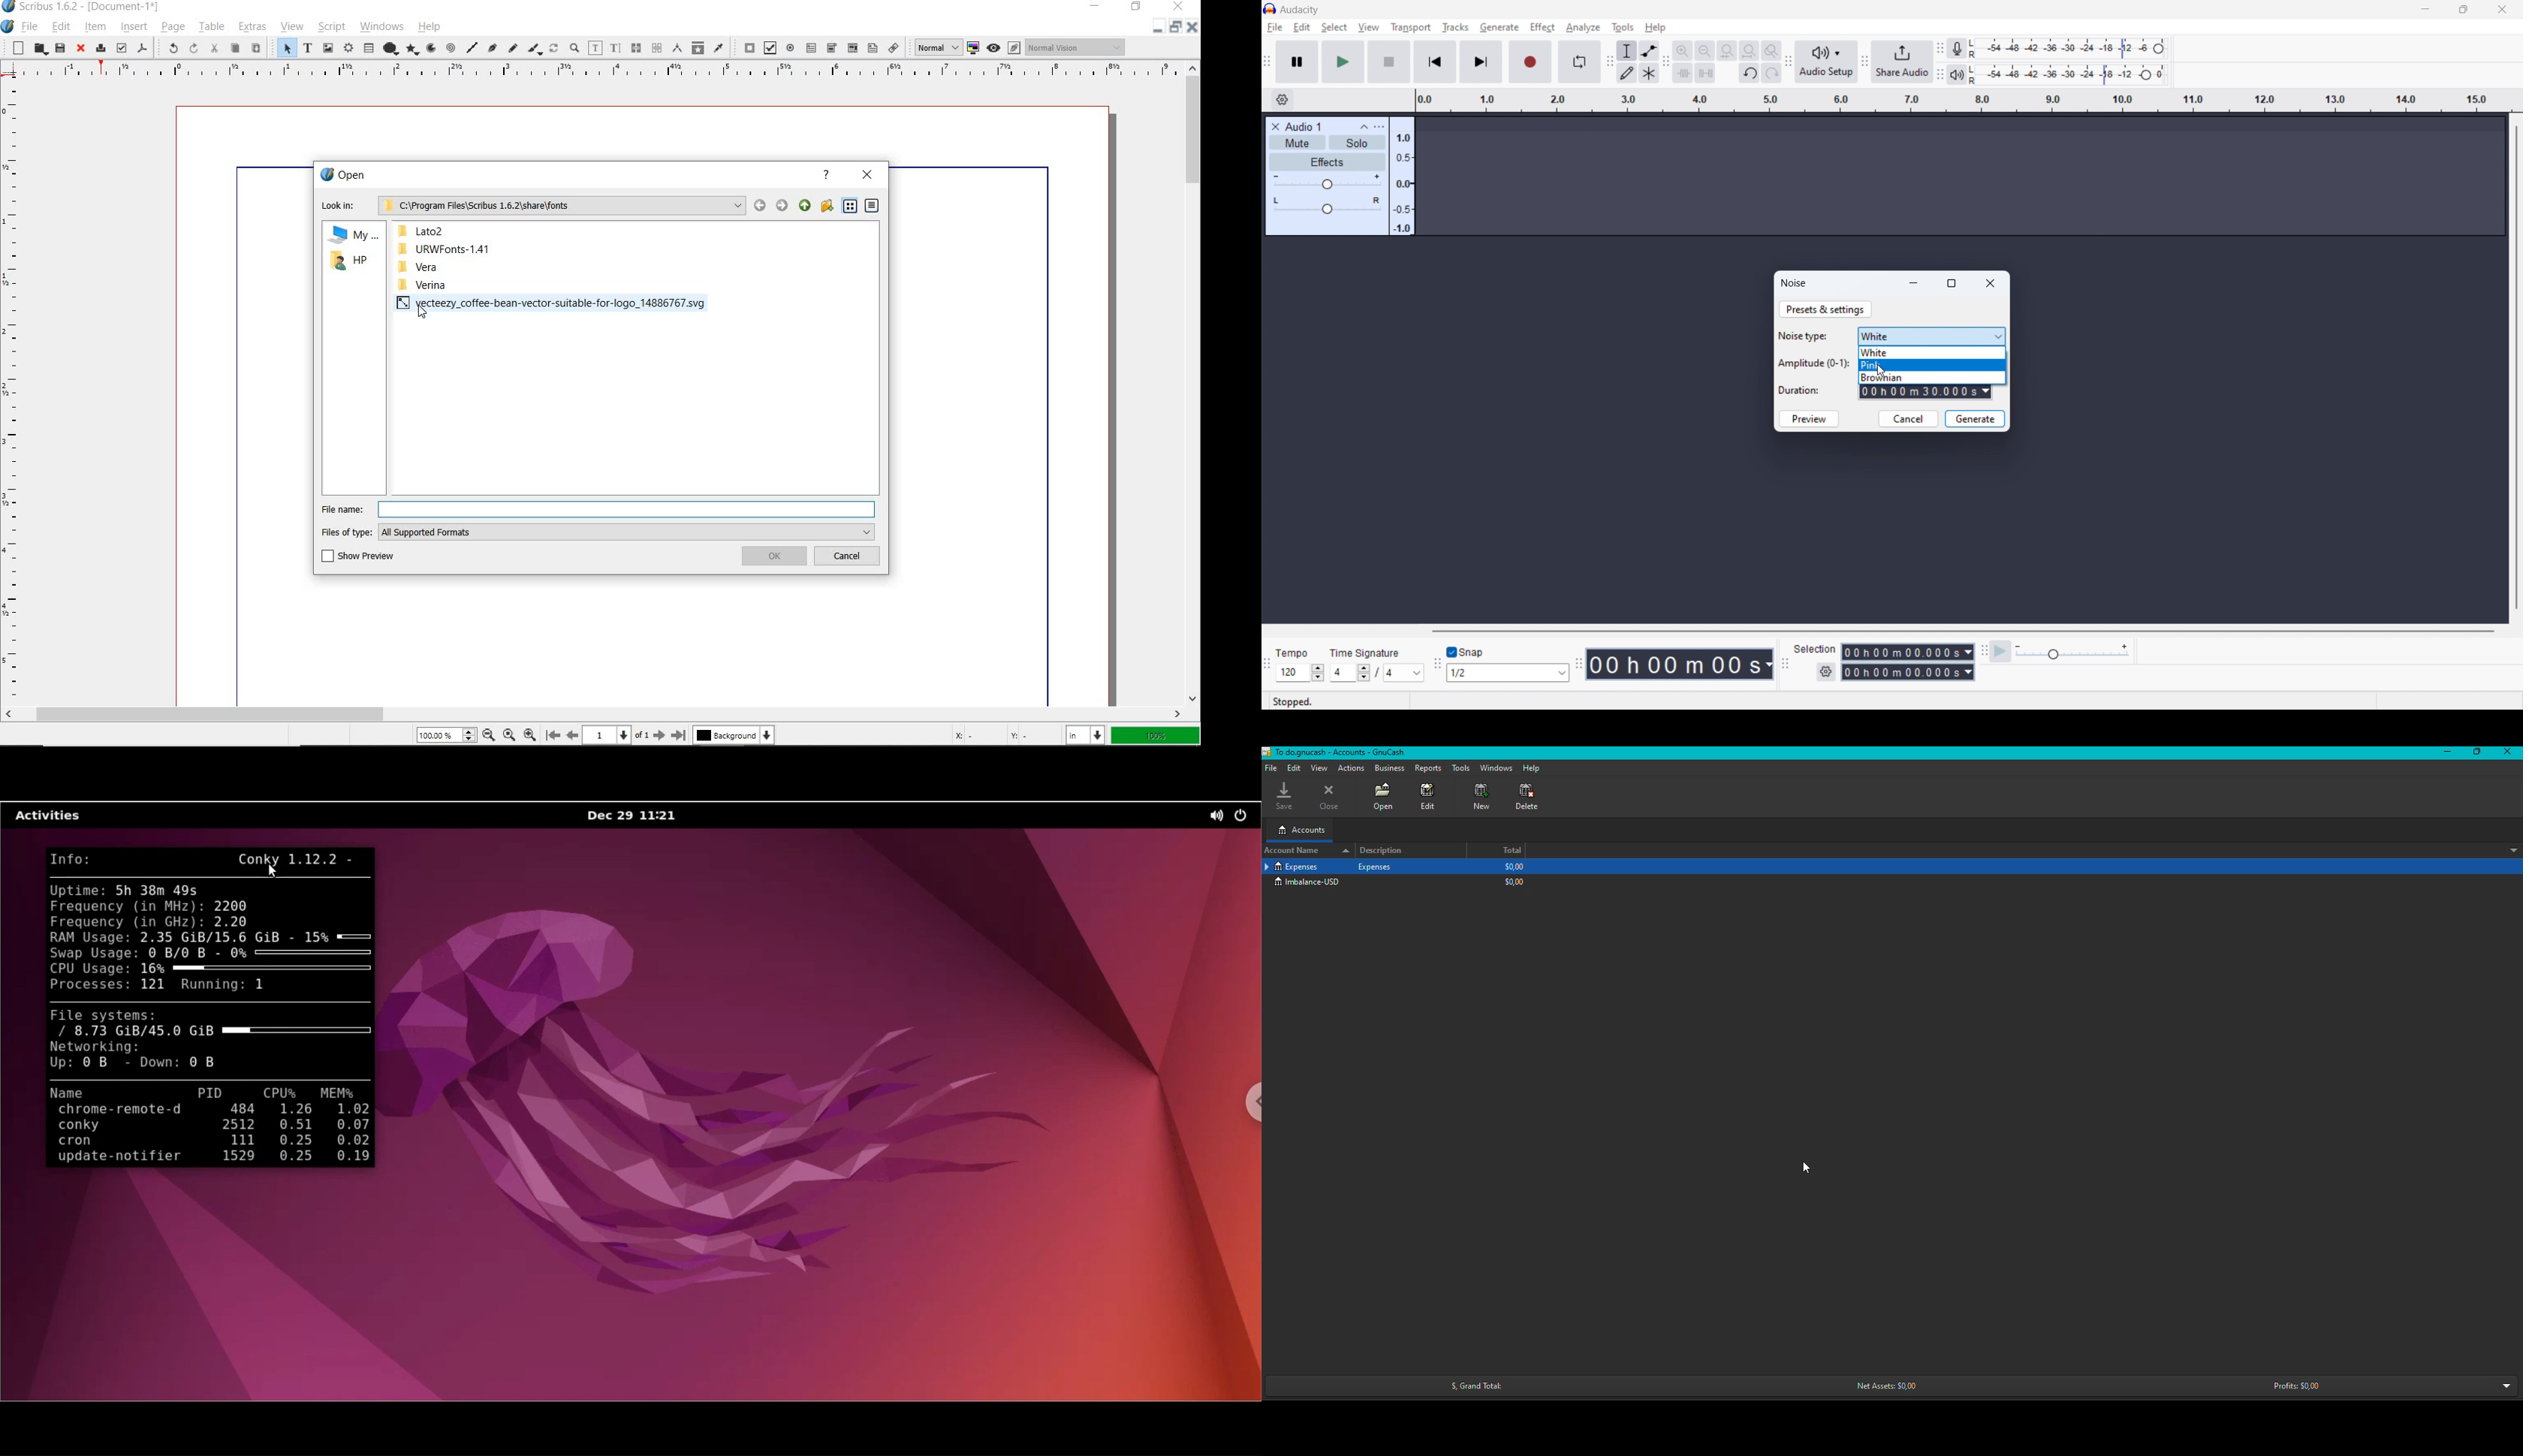 Image resolution: width=2548 pixels, height=1456 pixels. Describe the element at coordinates (1159, 26) in the screenshot. I see `restore down` at that location.